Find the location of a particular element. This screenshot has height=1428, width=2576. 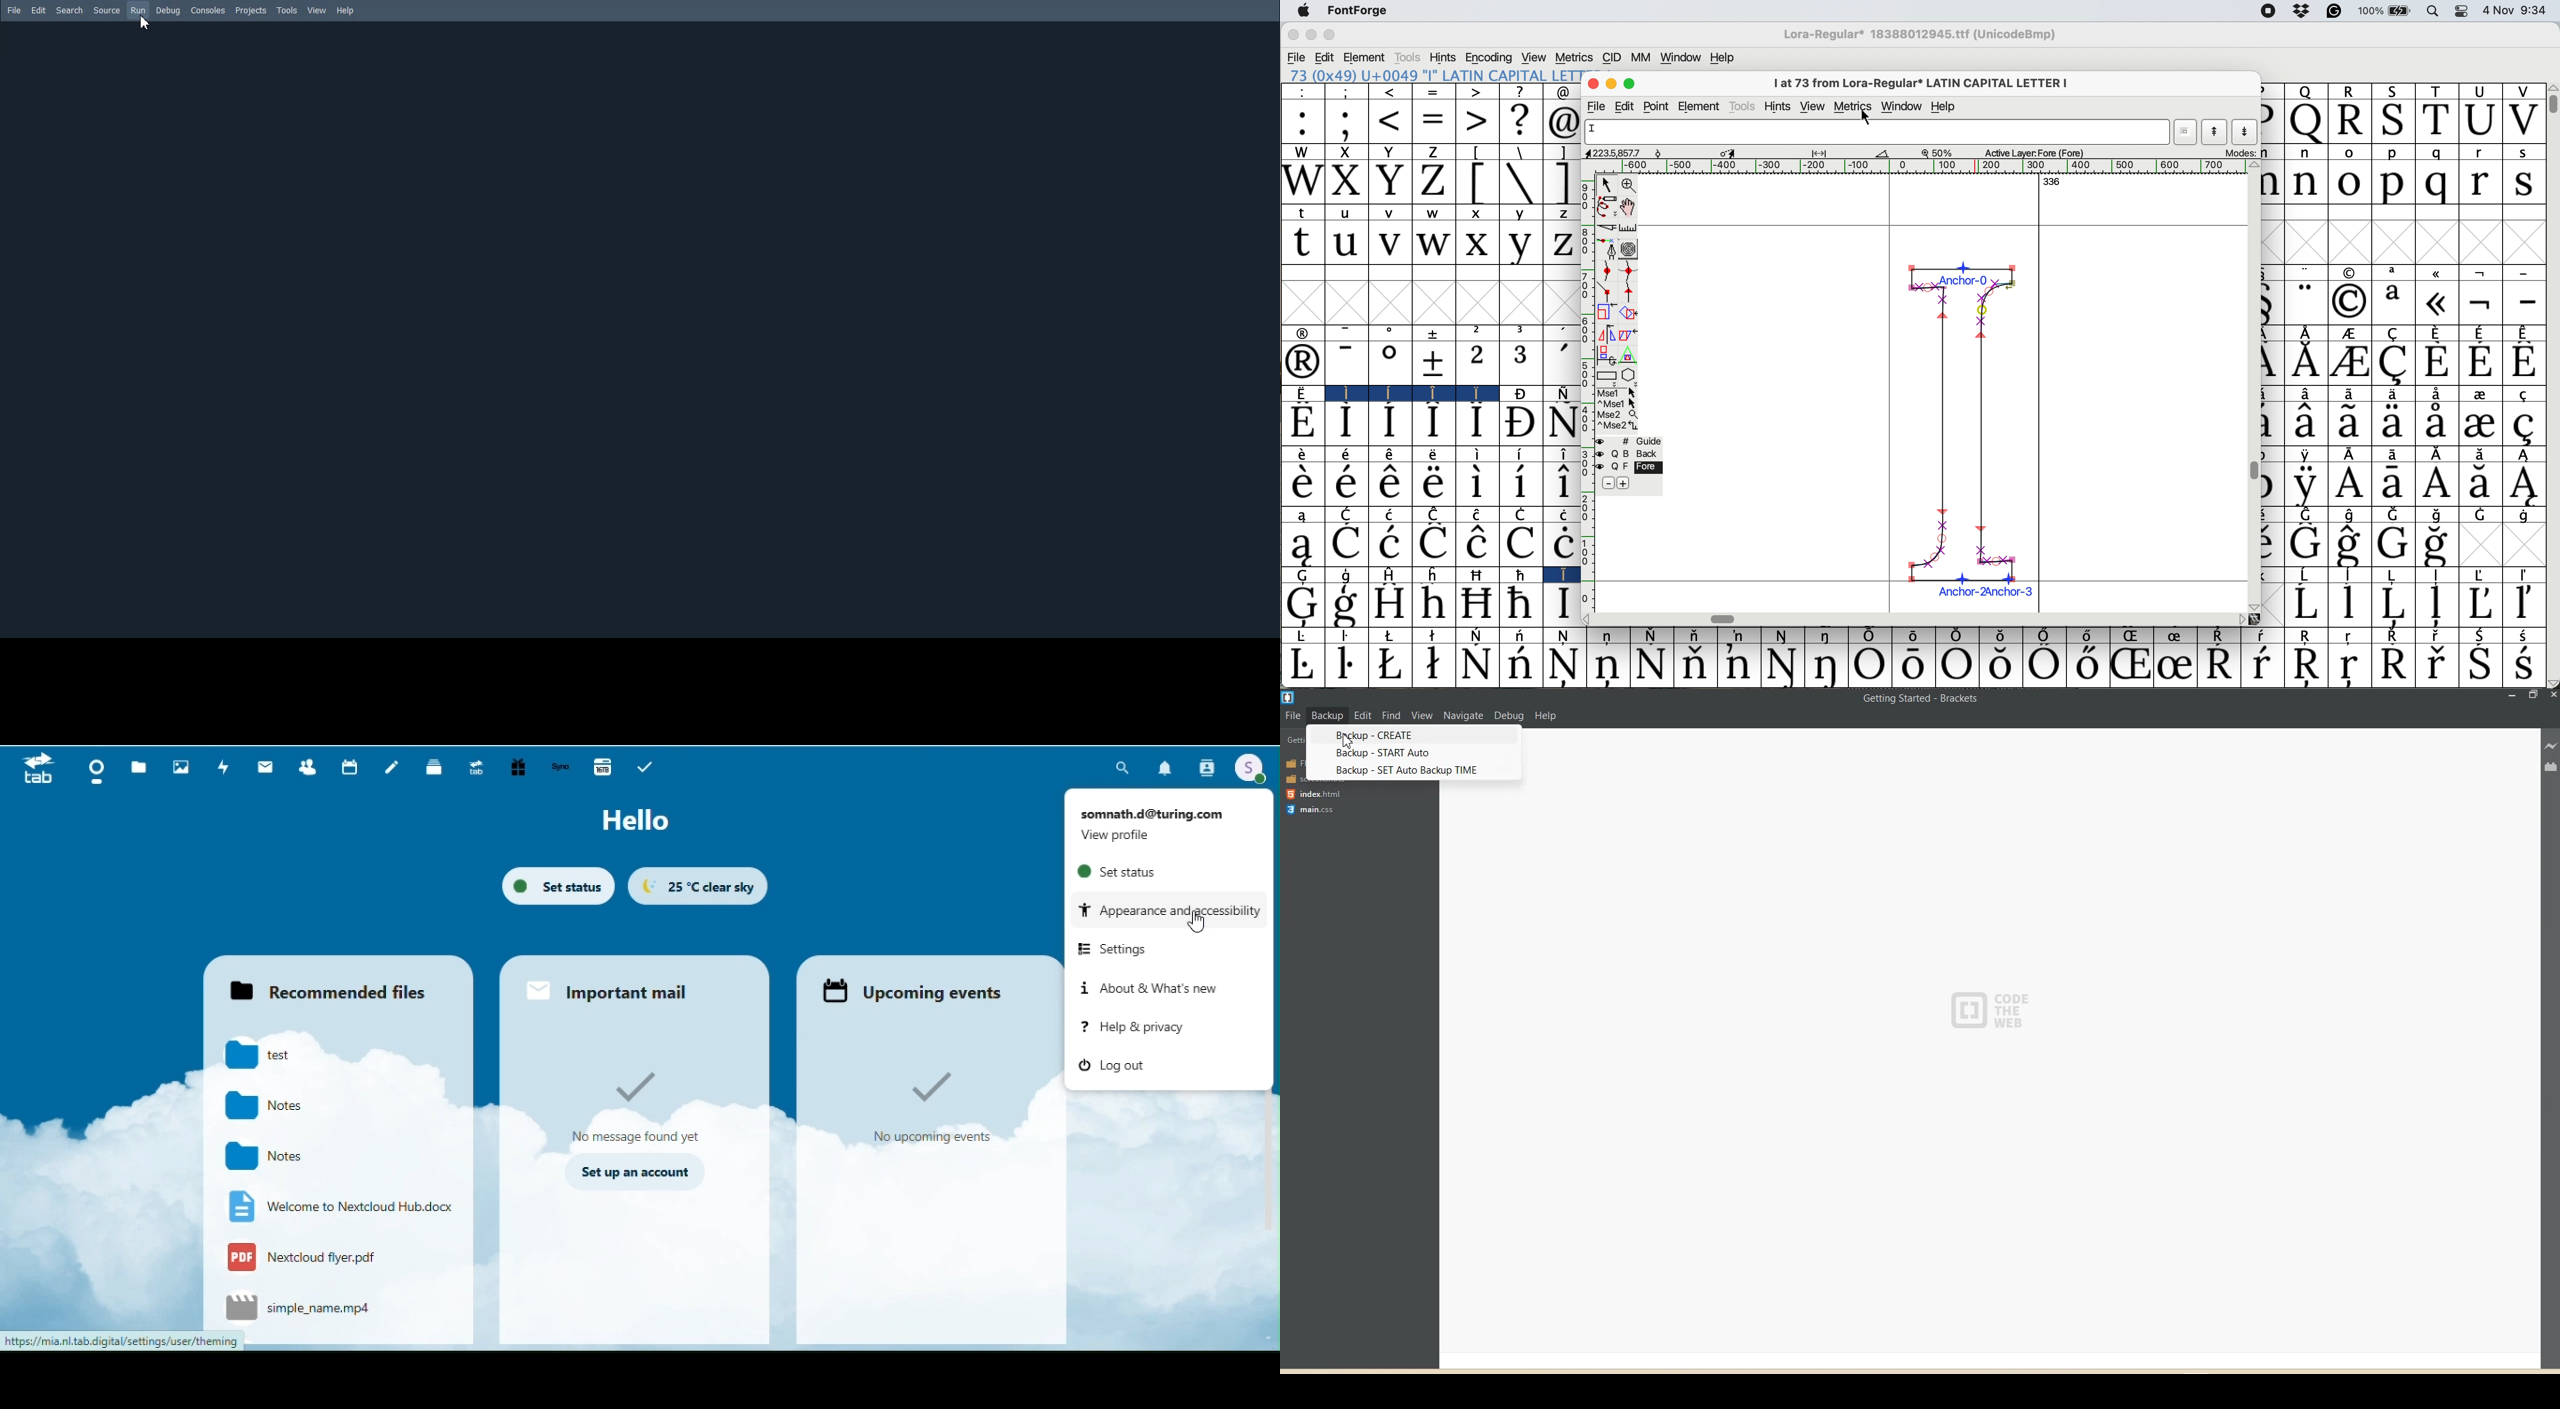

Symbol is located at coordinates (2304, 485).